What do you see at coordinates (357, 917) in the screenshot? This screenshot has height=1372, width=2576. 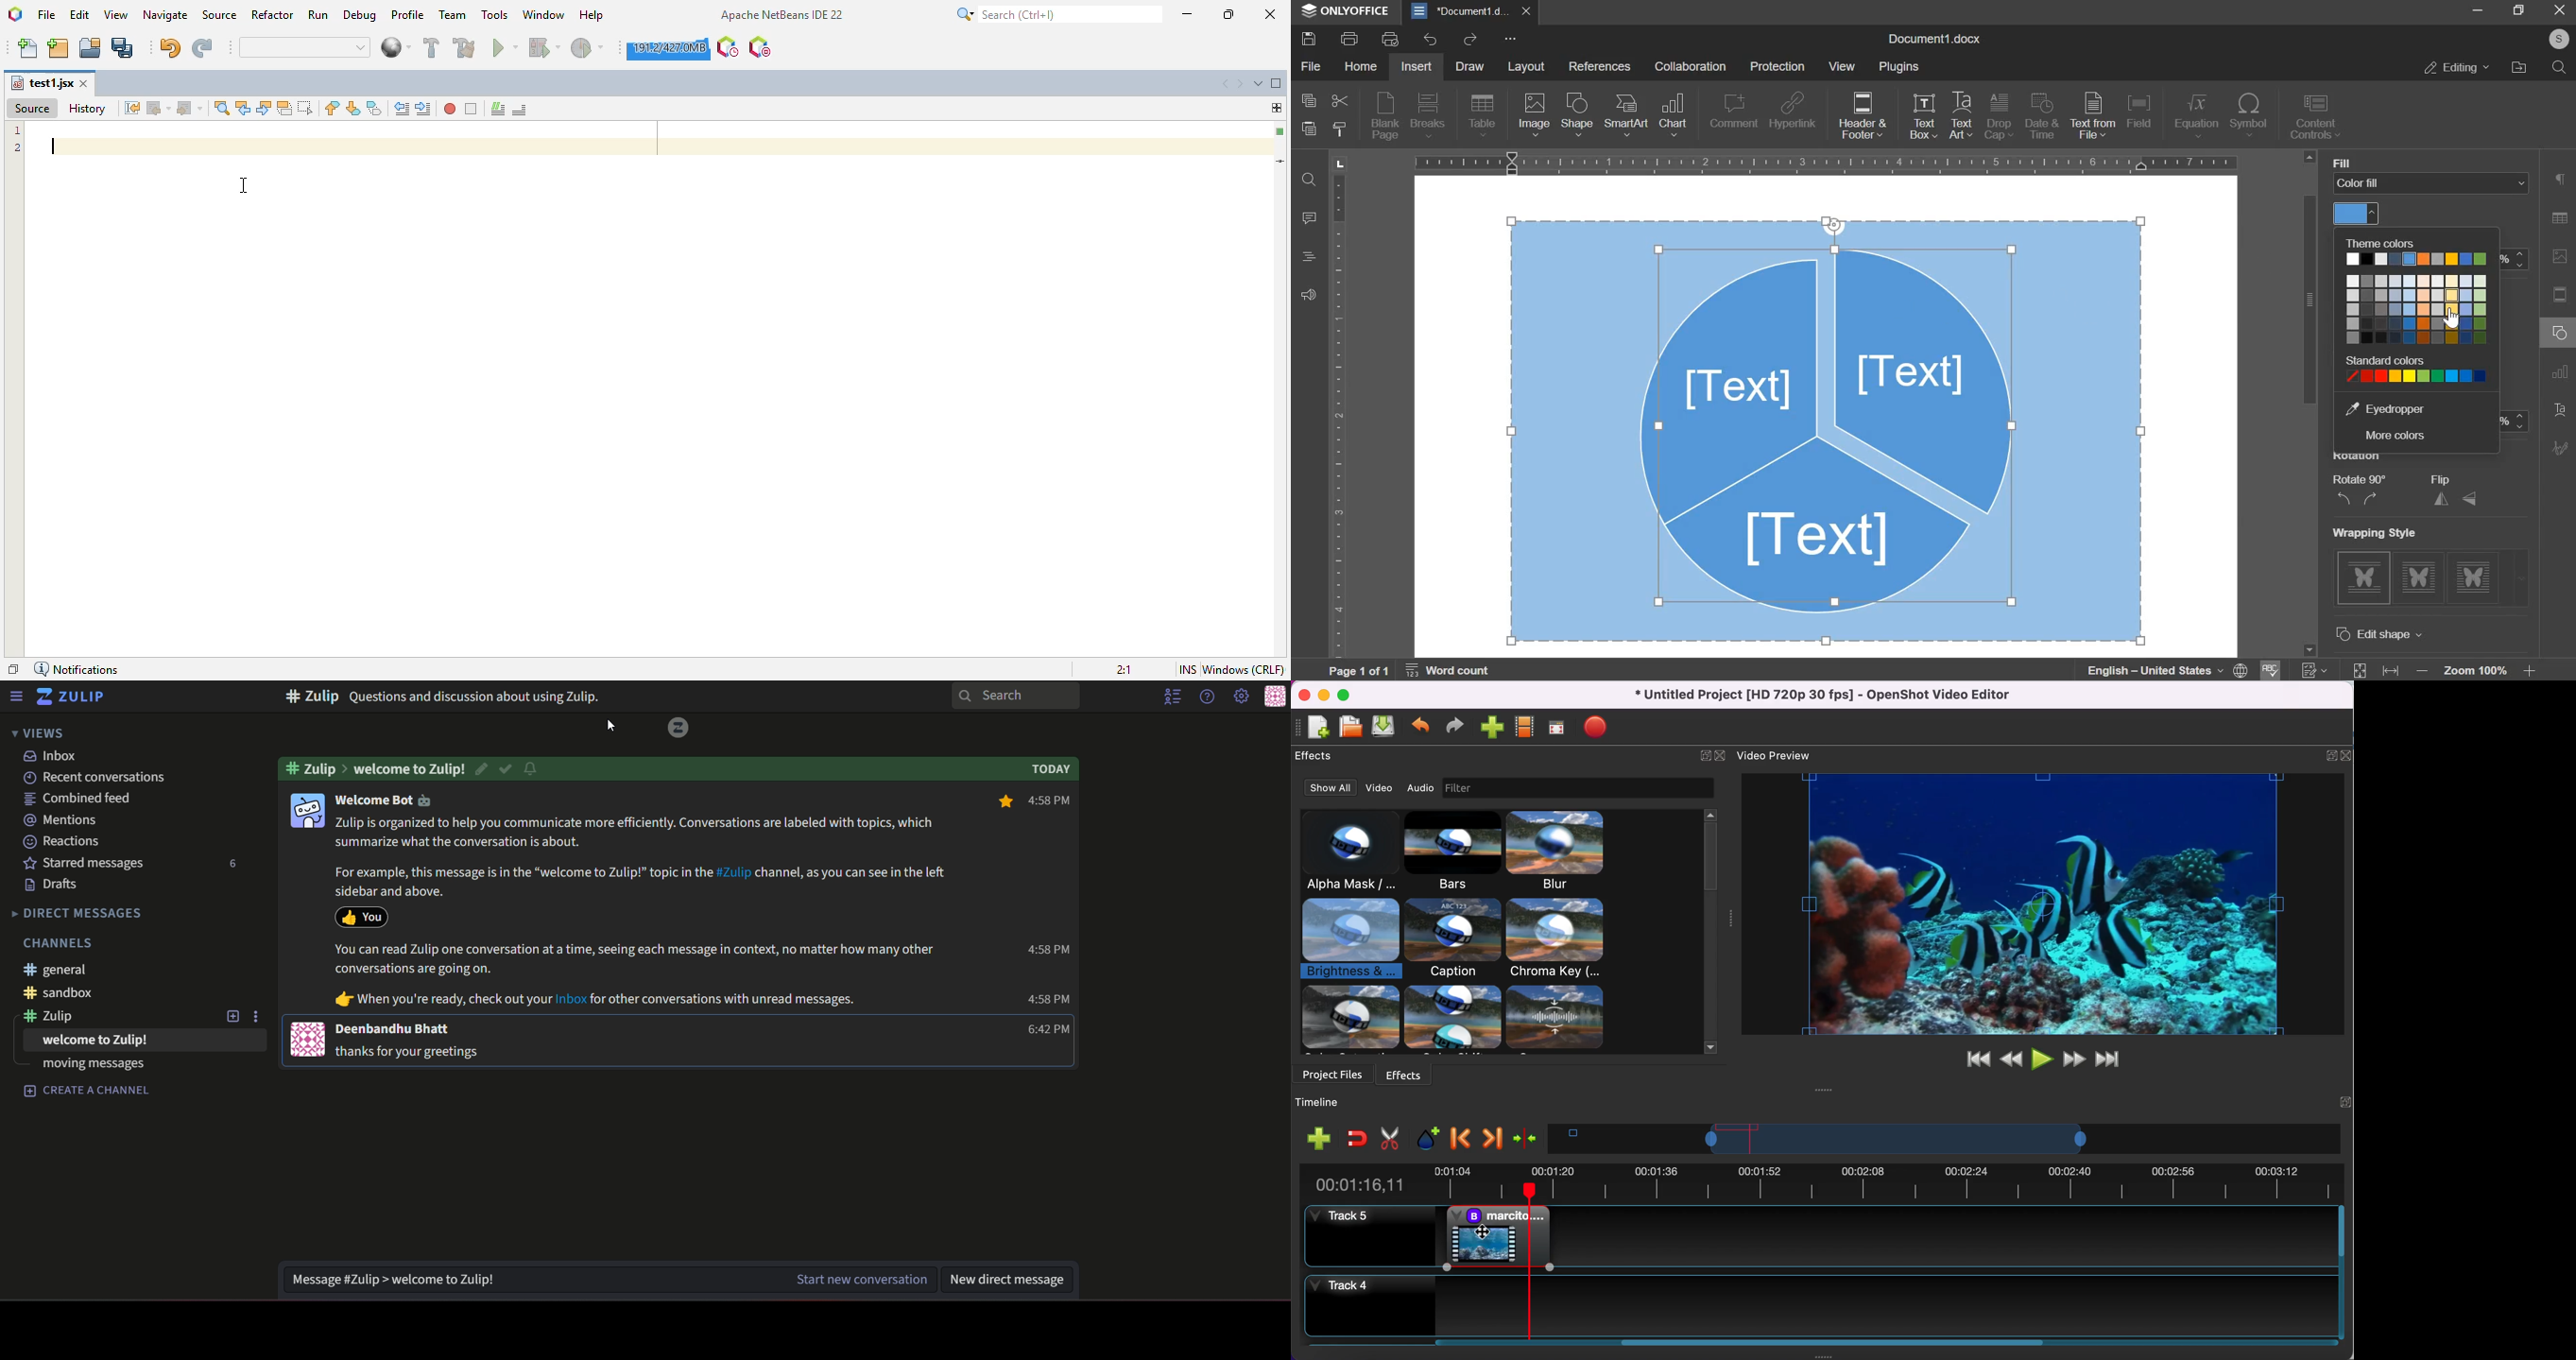 I see `reaction` at bounding box center [357, 917].